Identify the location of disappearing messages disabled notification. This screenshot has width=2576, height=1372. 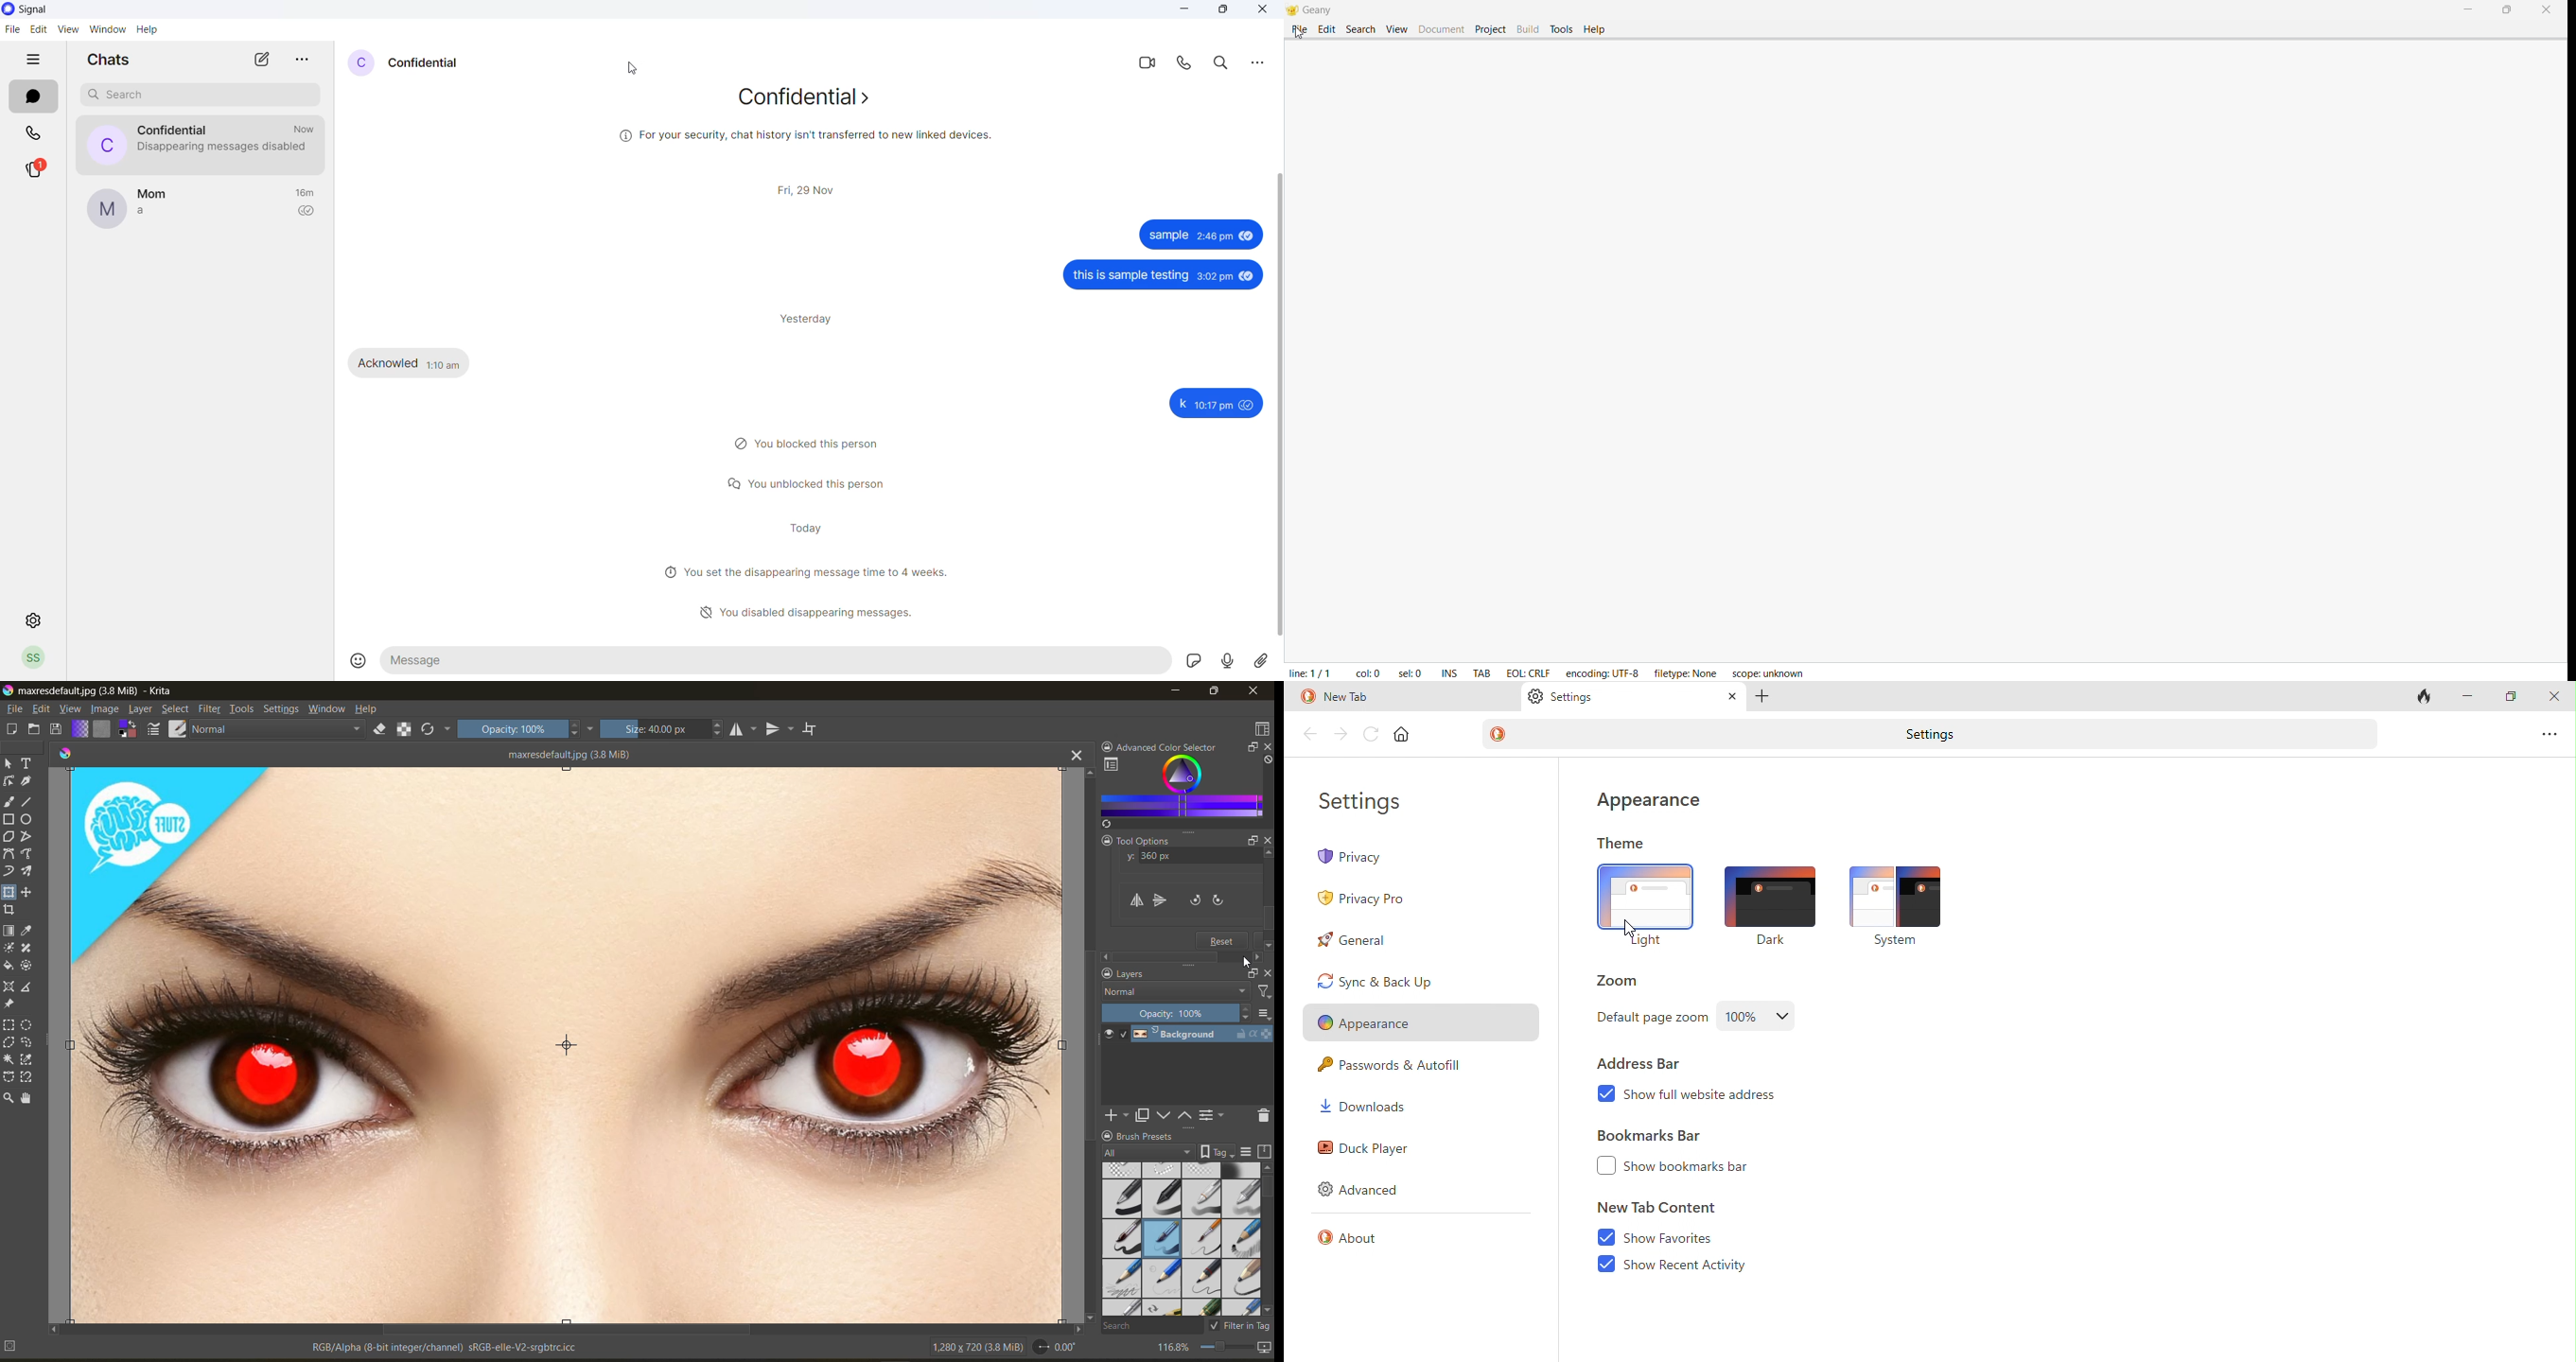
(230, 148).